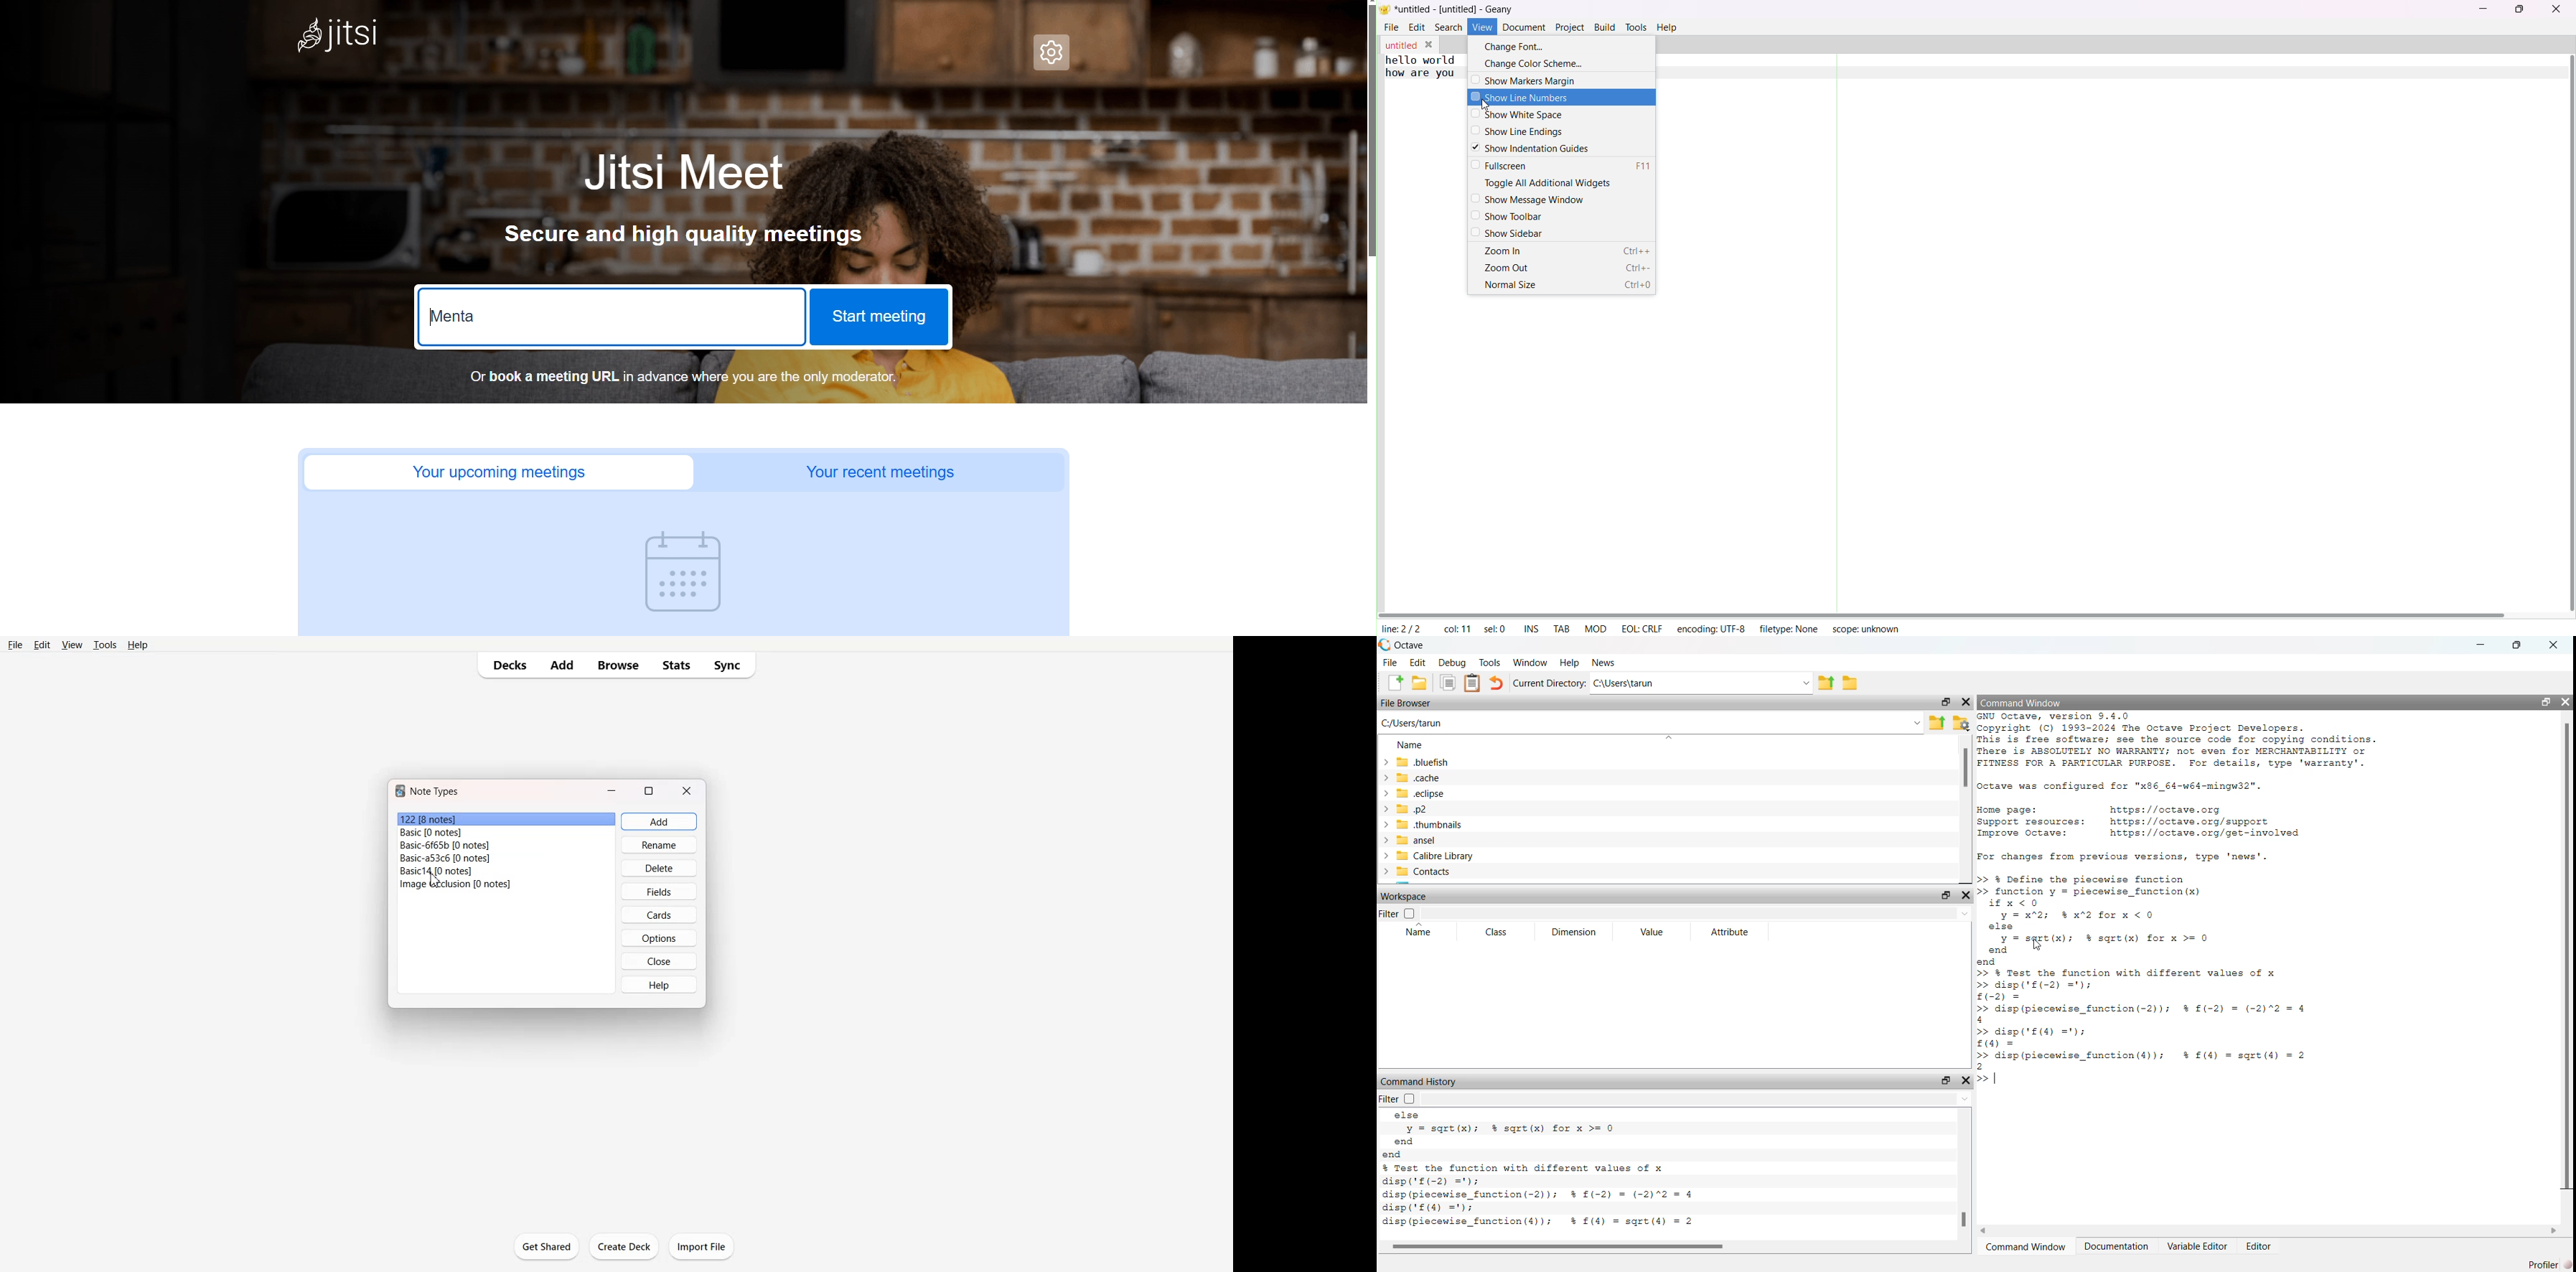 Image resolution: width=2576 pixels, height=1288 pixels. I want to click on vertical scroll bar, so click(2567, 332).